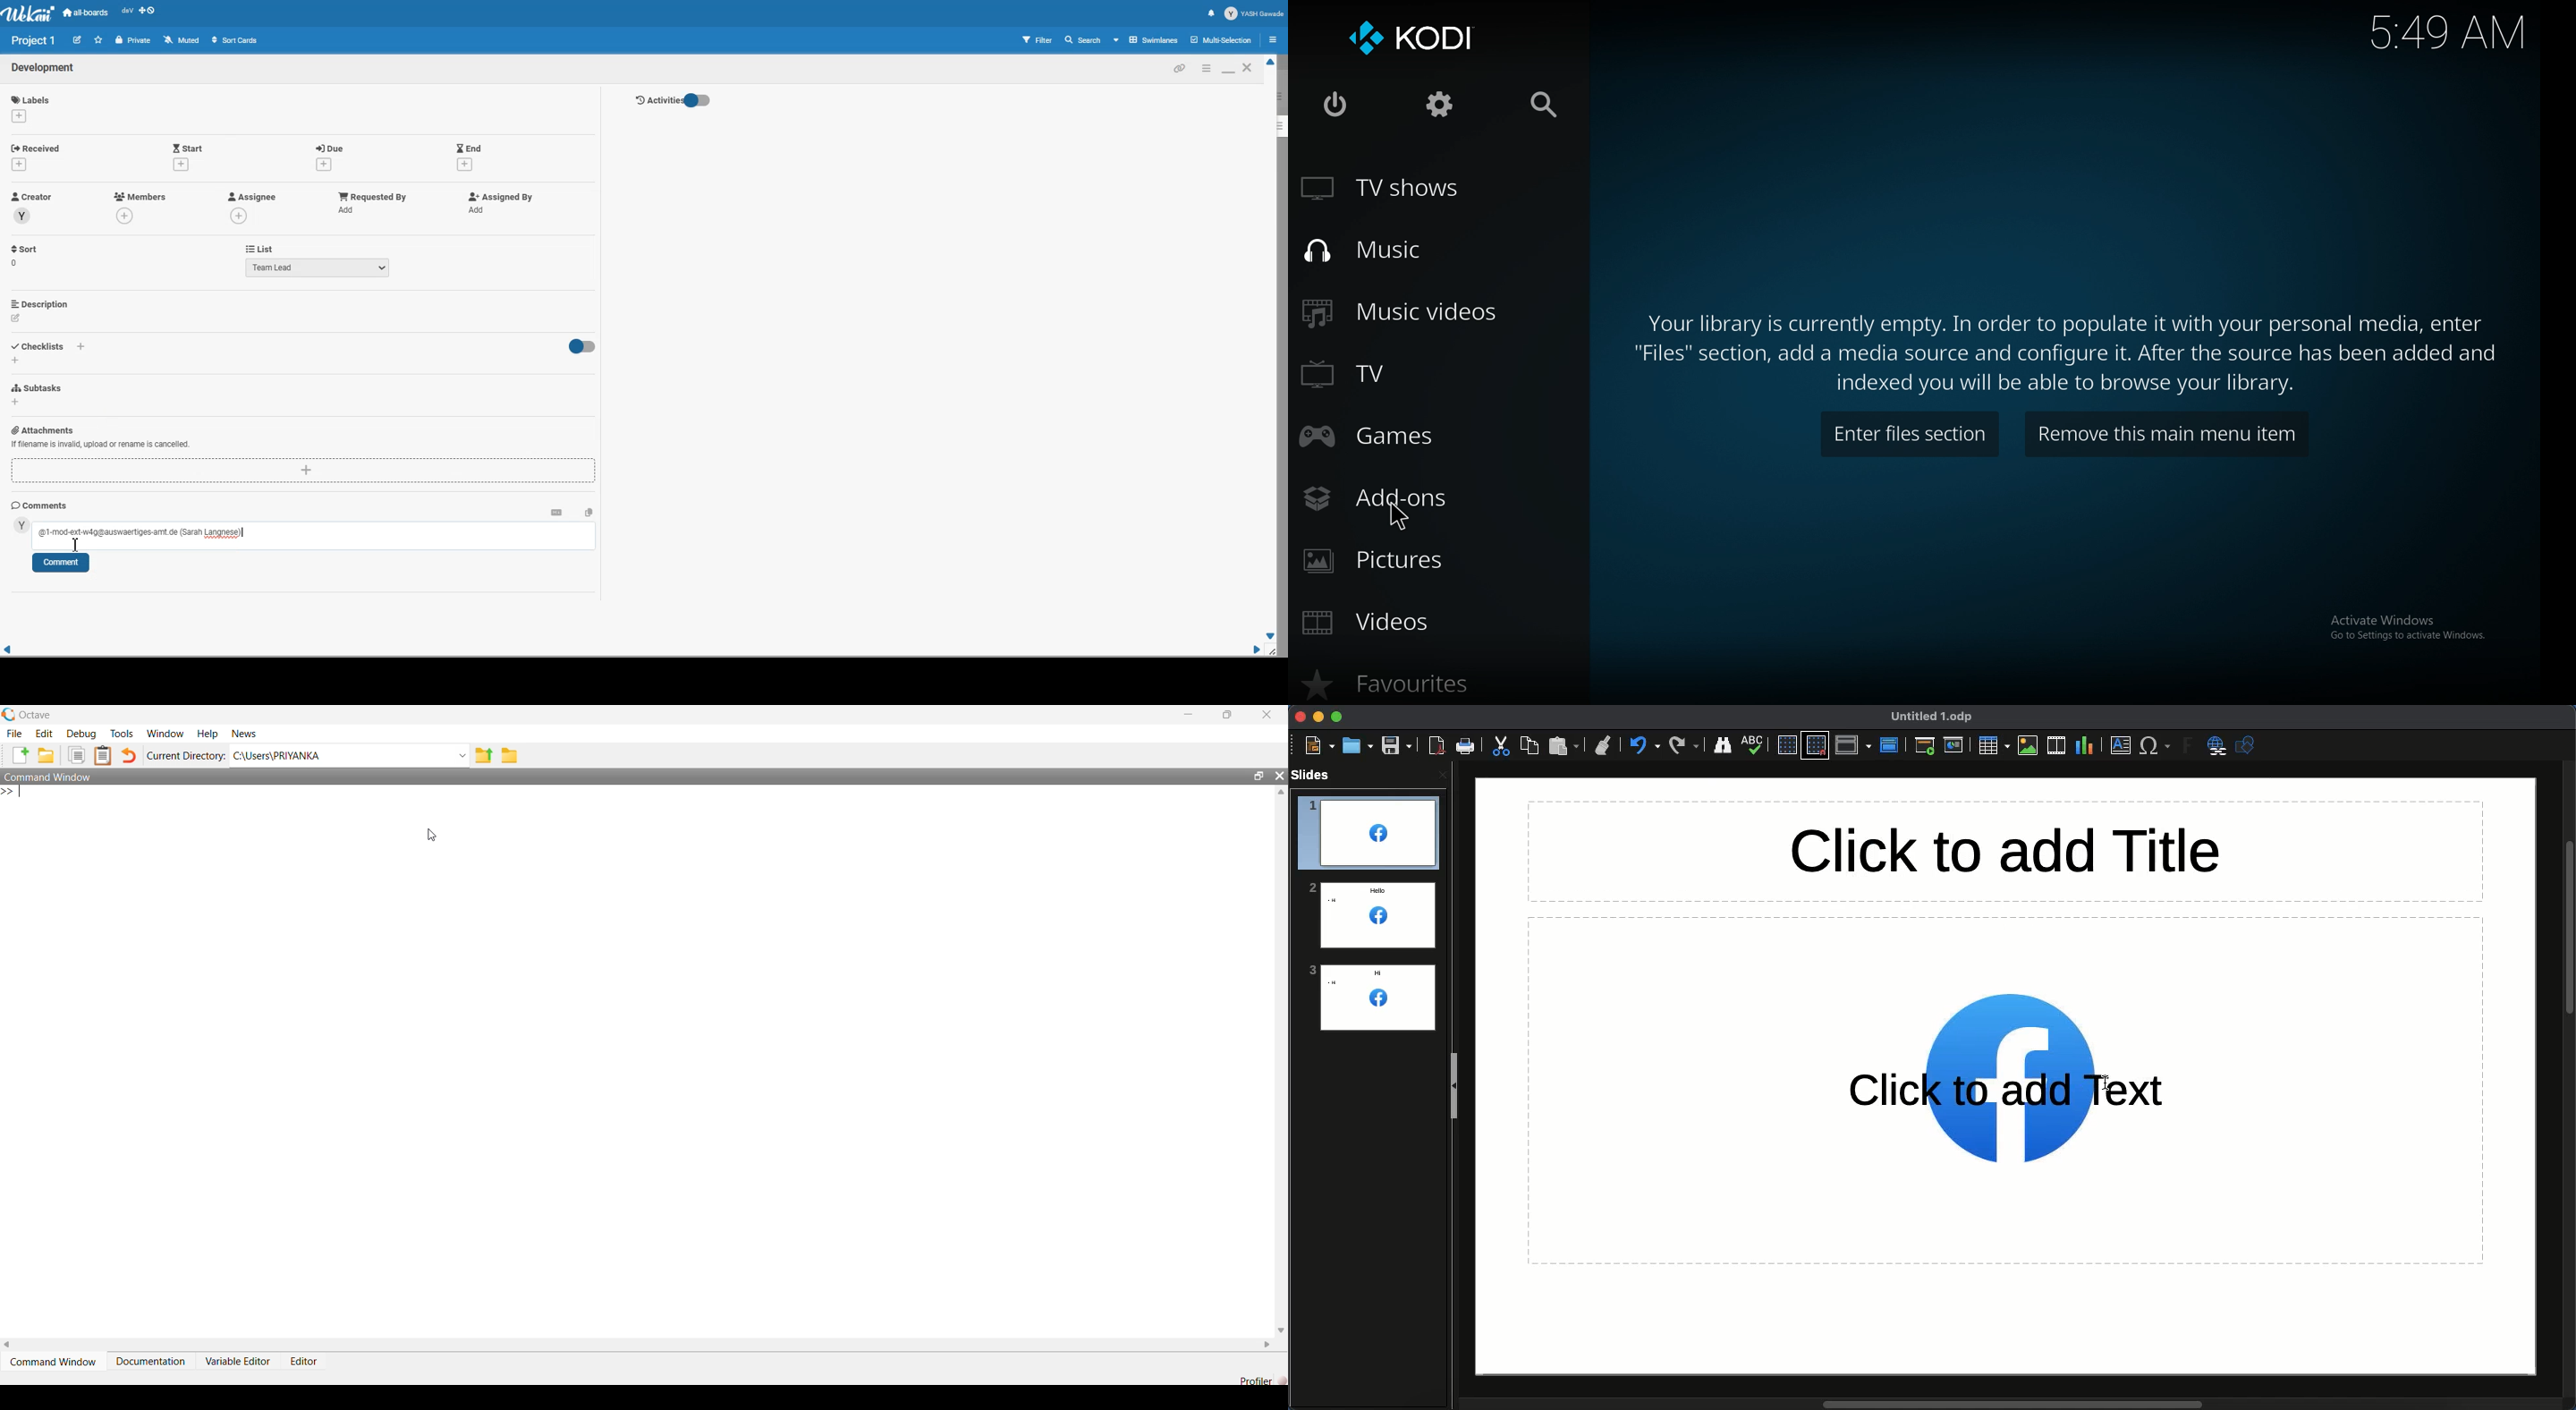 The height and width of the screenshot is (1428, 2576). Describe the element at coordinates (1254, 13) in the screenshot. I see `Profile` at that location.